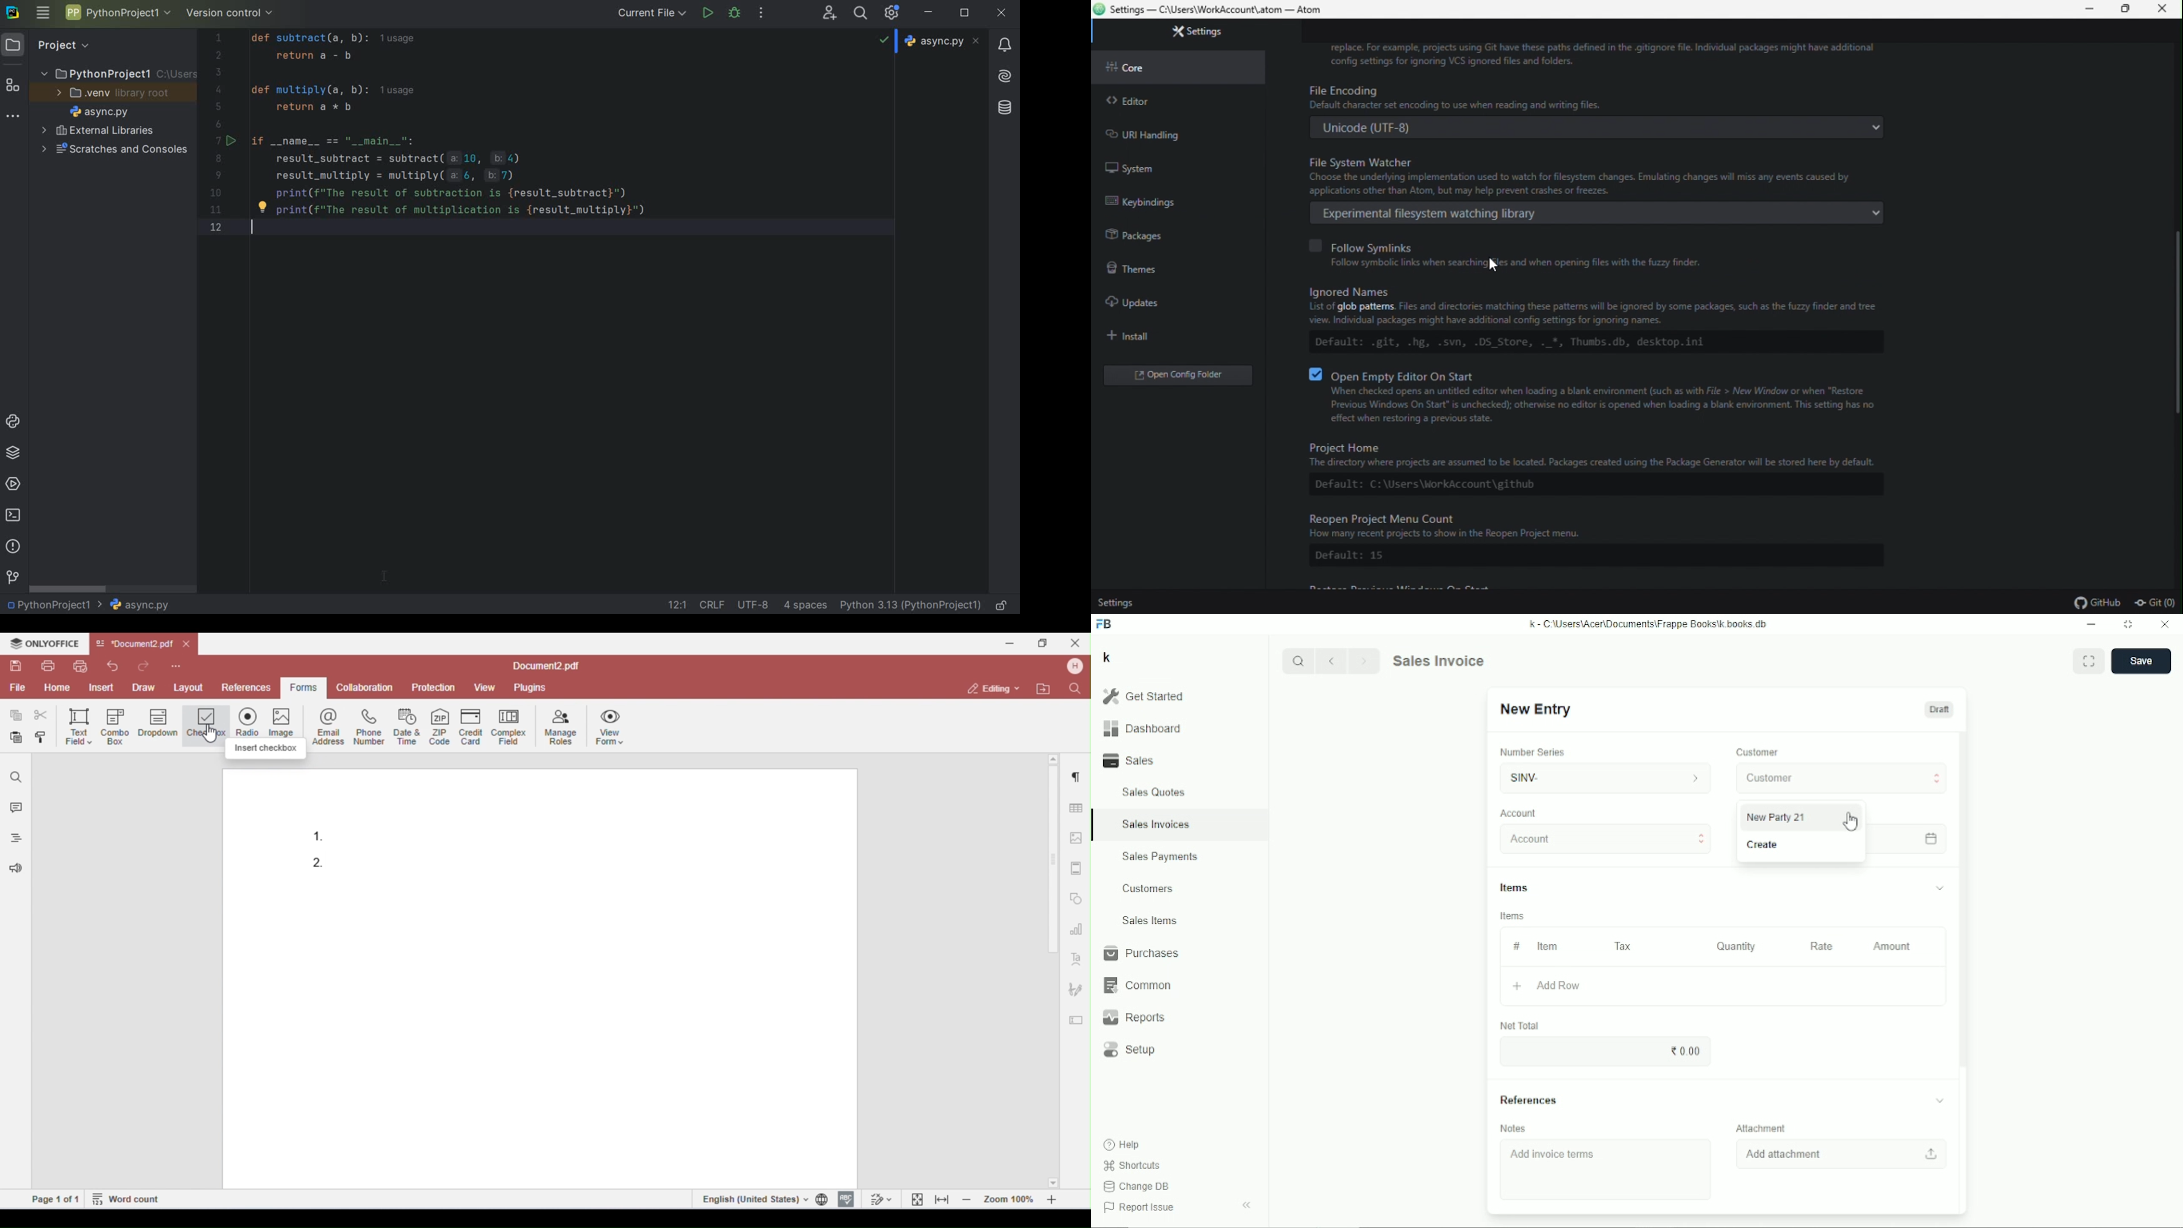 This screenshot has width=2184, height=1232. Describe the element at coordinates (1514, 1128) in the screenshot. I see `Notes` at that location.